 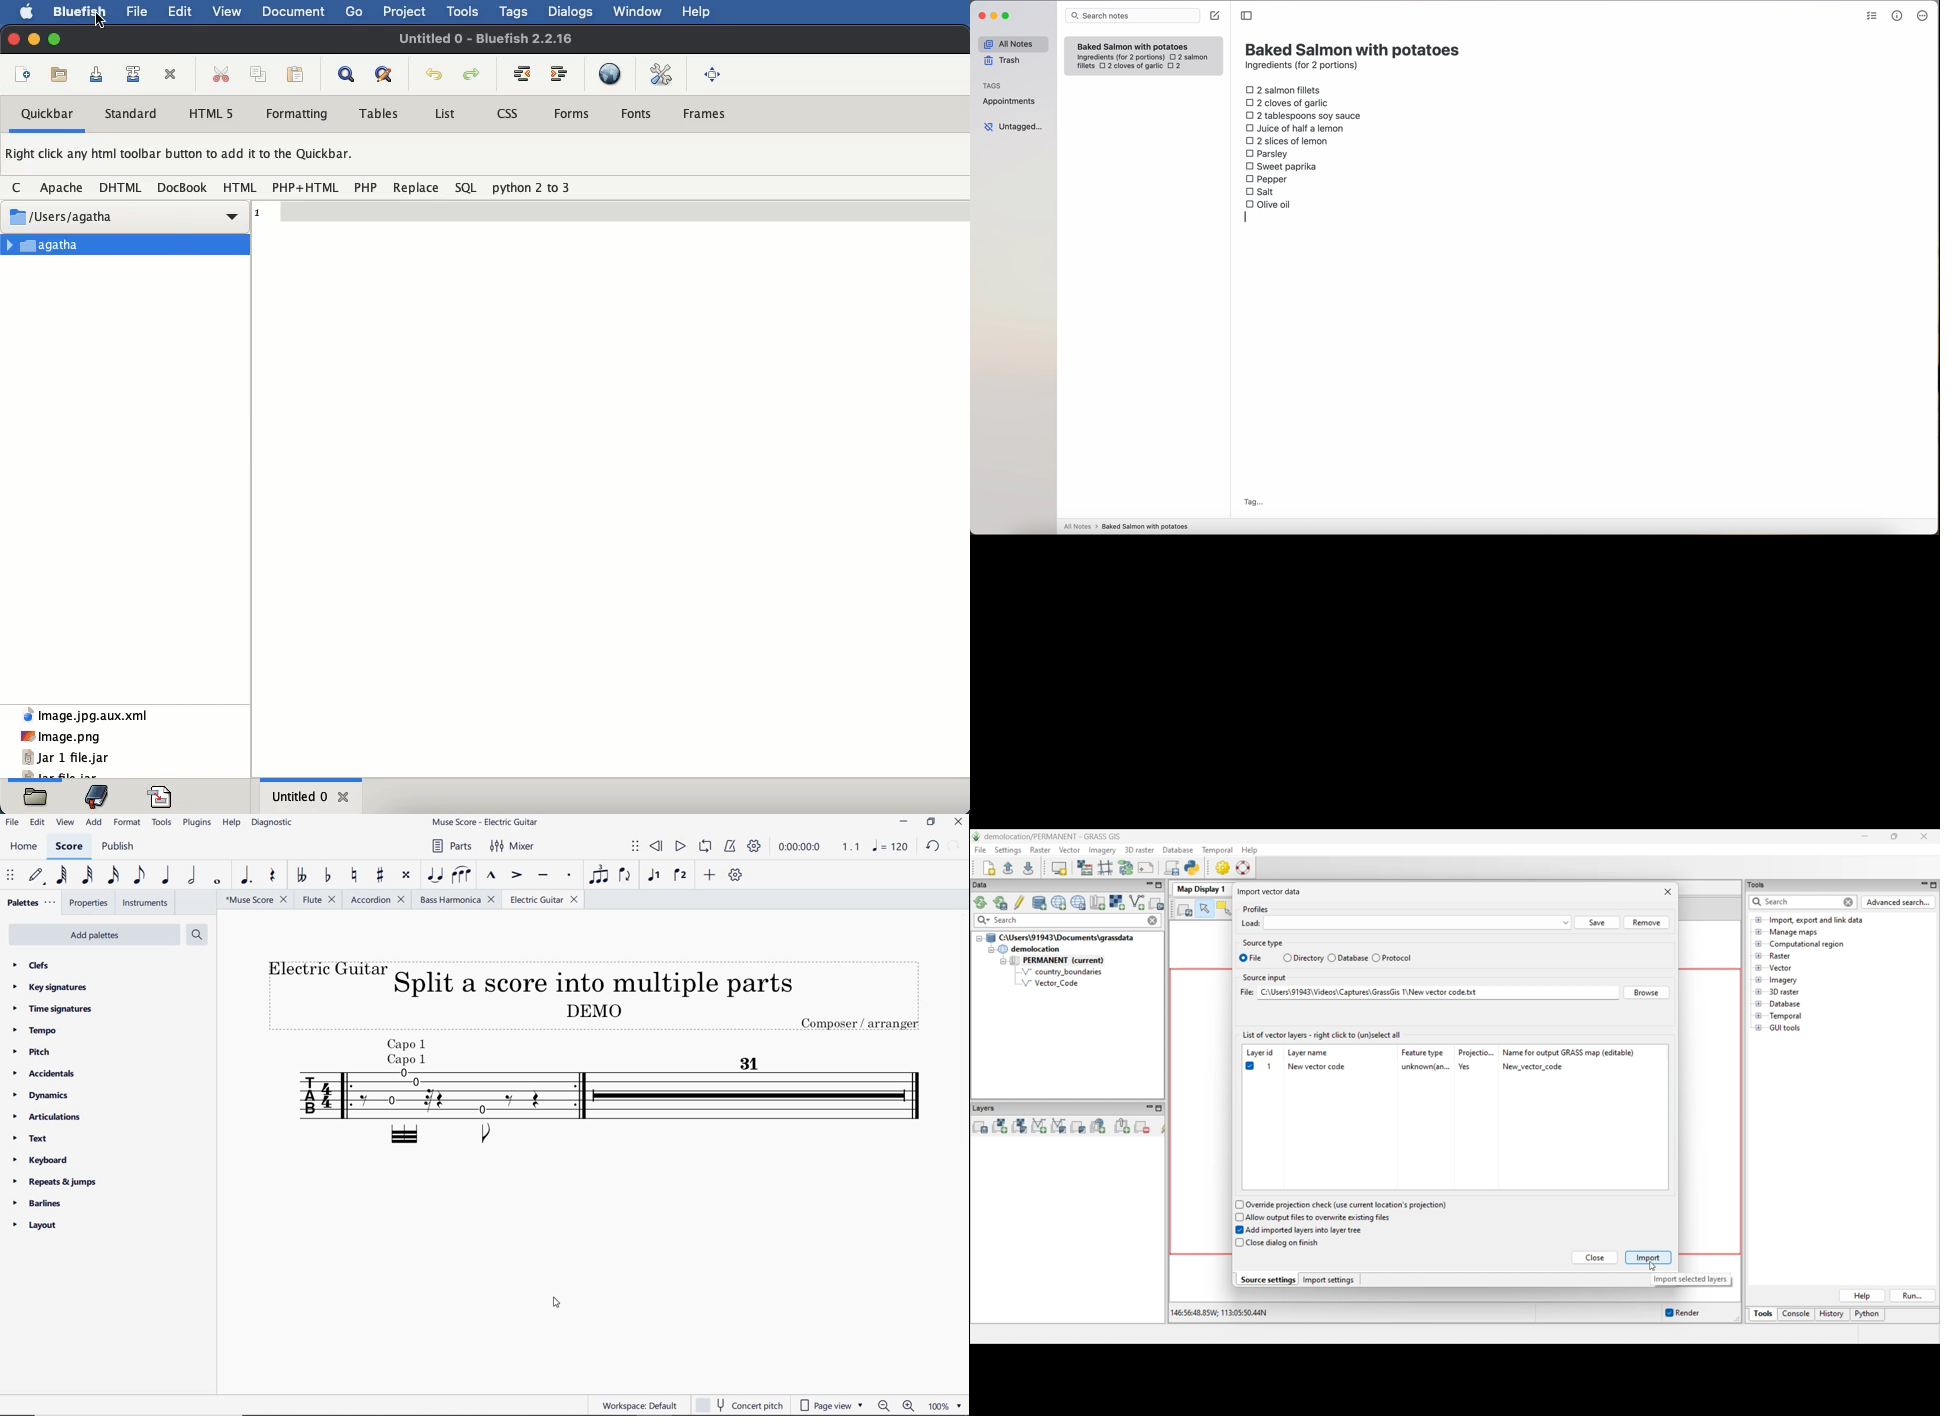 What do you see at coordinates (610, 73) in the screenshot?
I see `preview in browser` at bounding box center [610, 73].